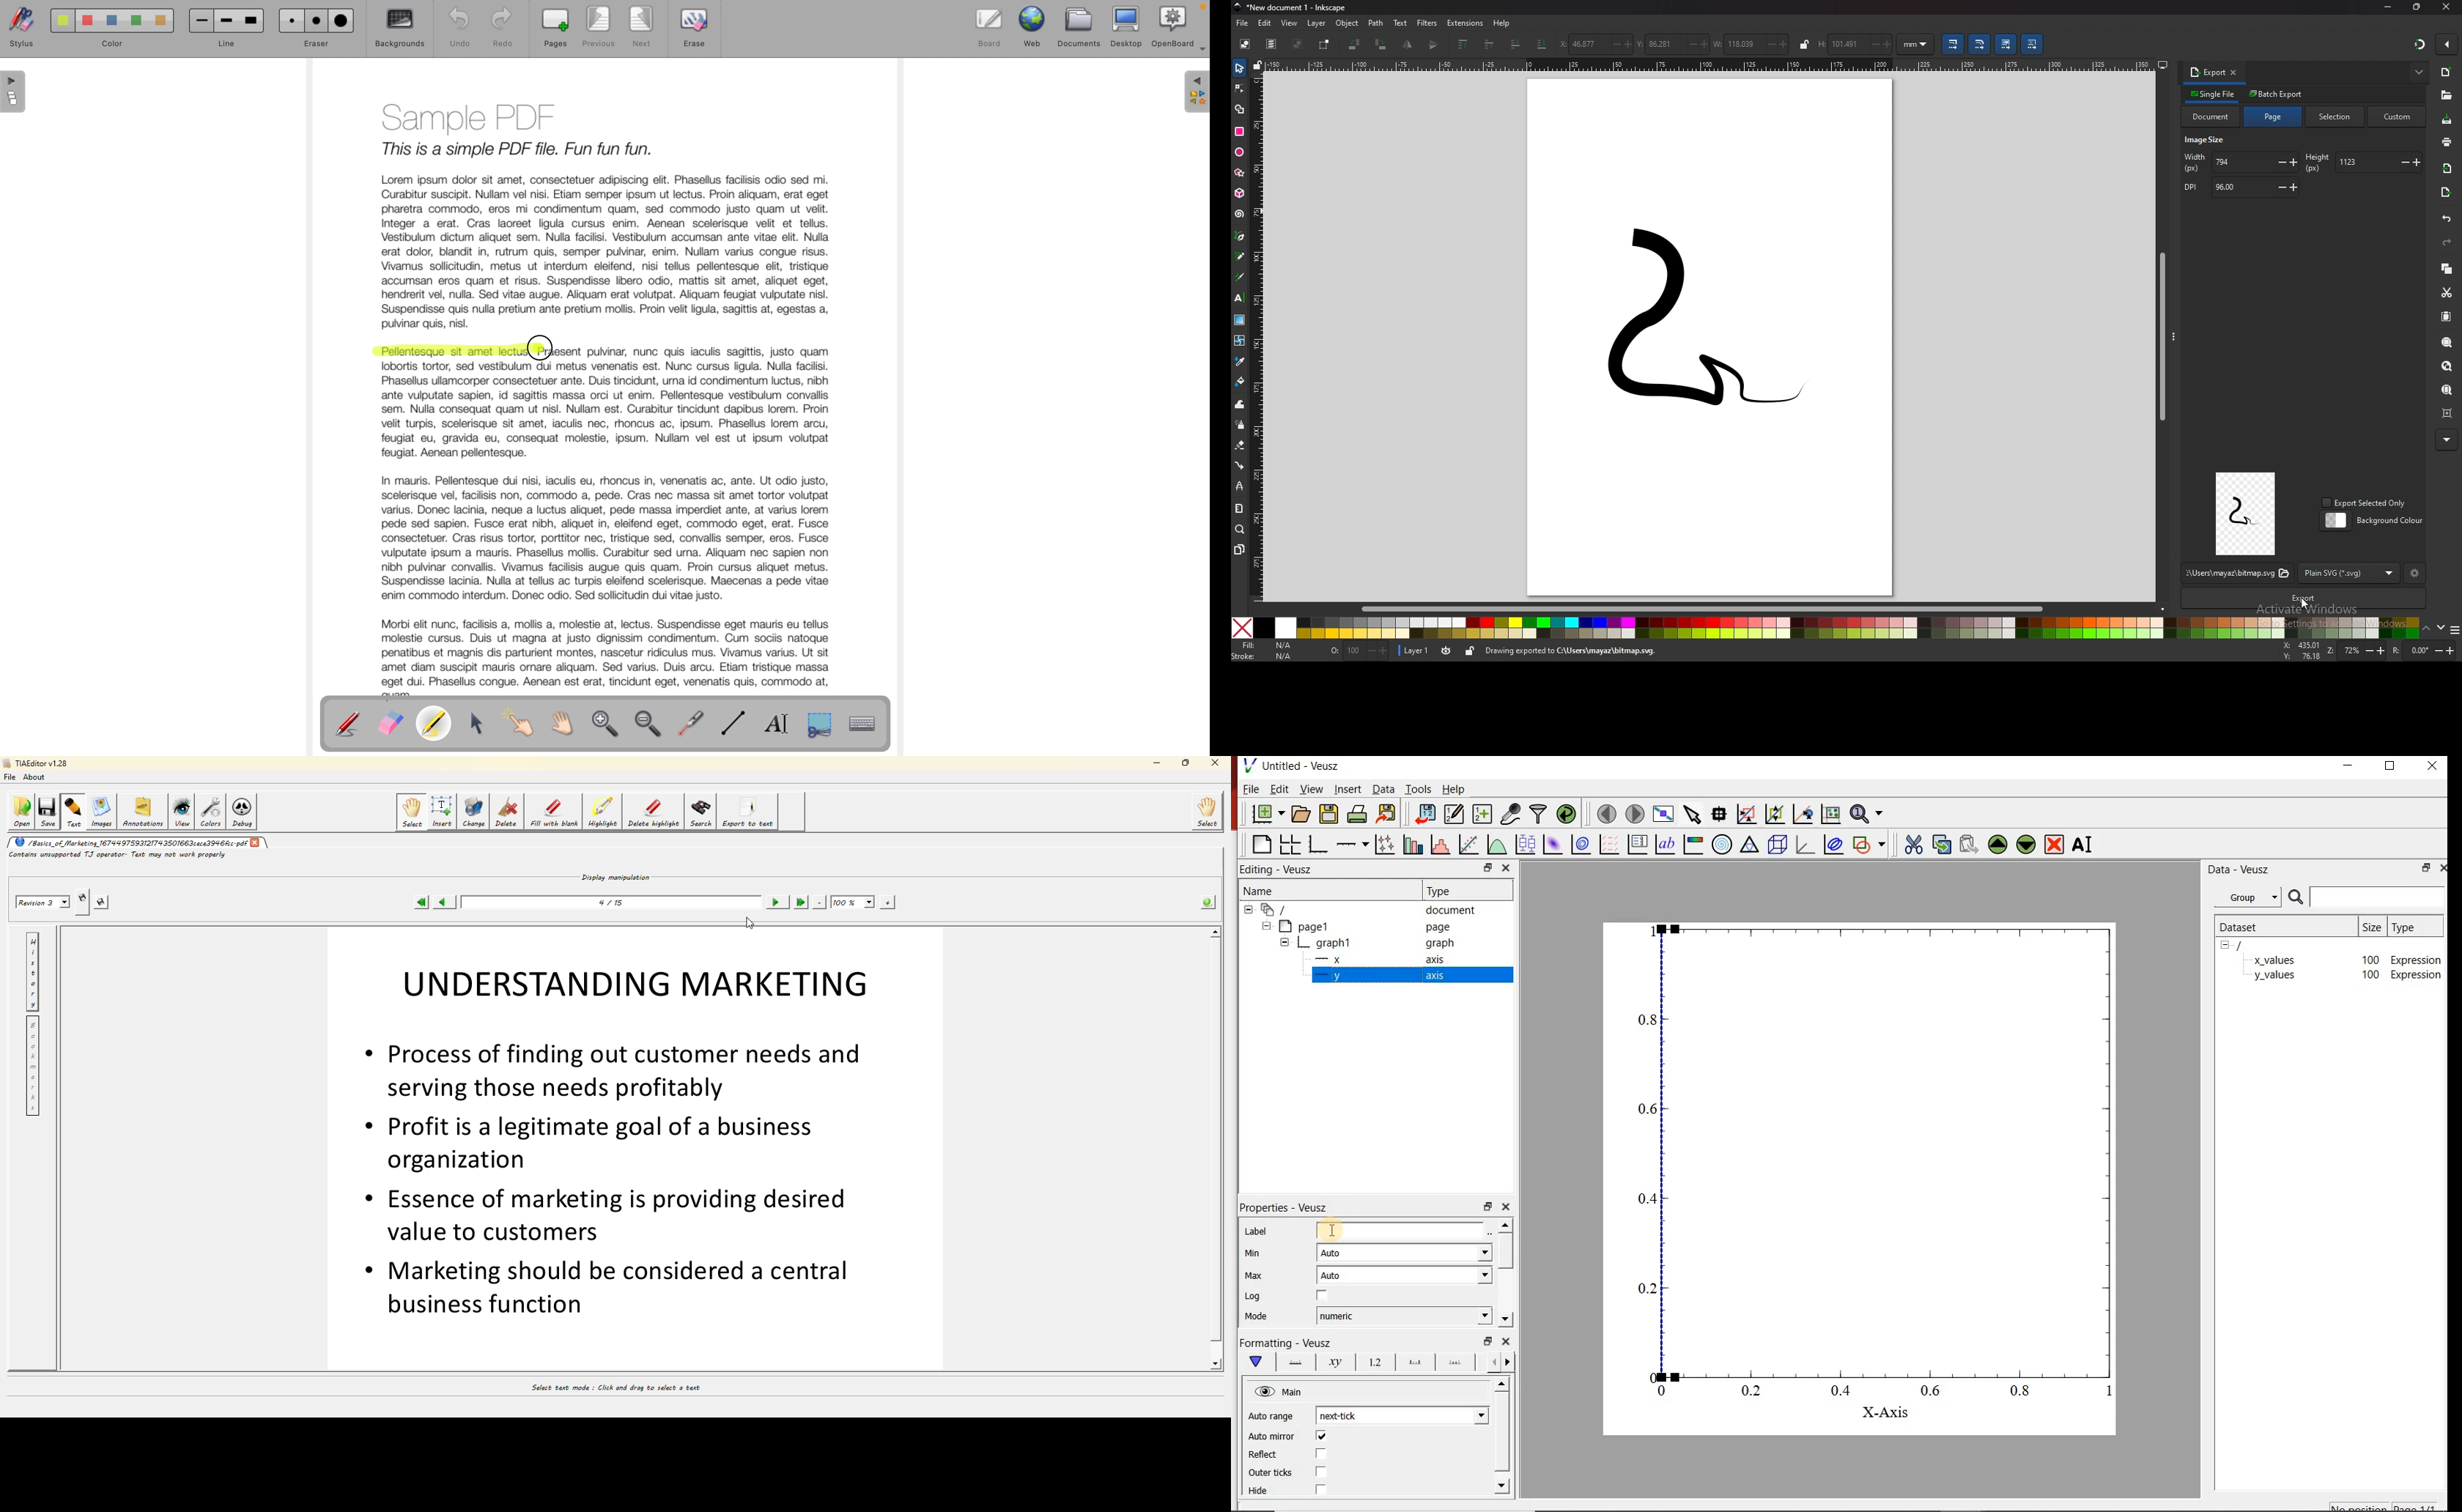  What do you see at coordinates (1980, 44) in the screenshot?
I see `scale radii` at bounding box center [1980, 44].